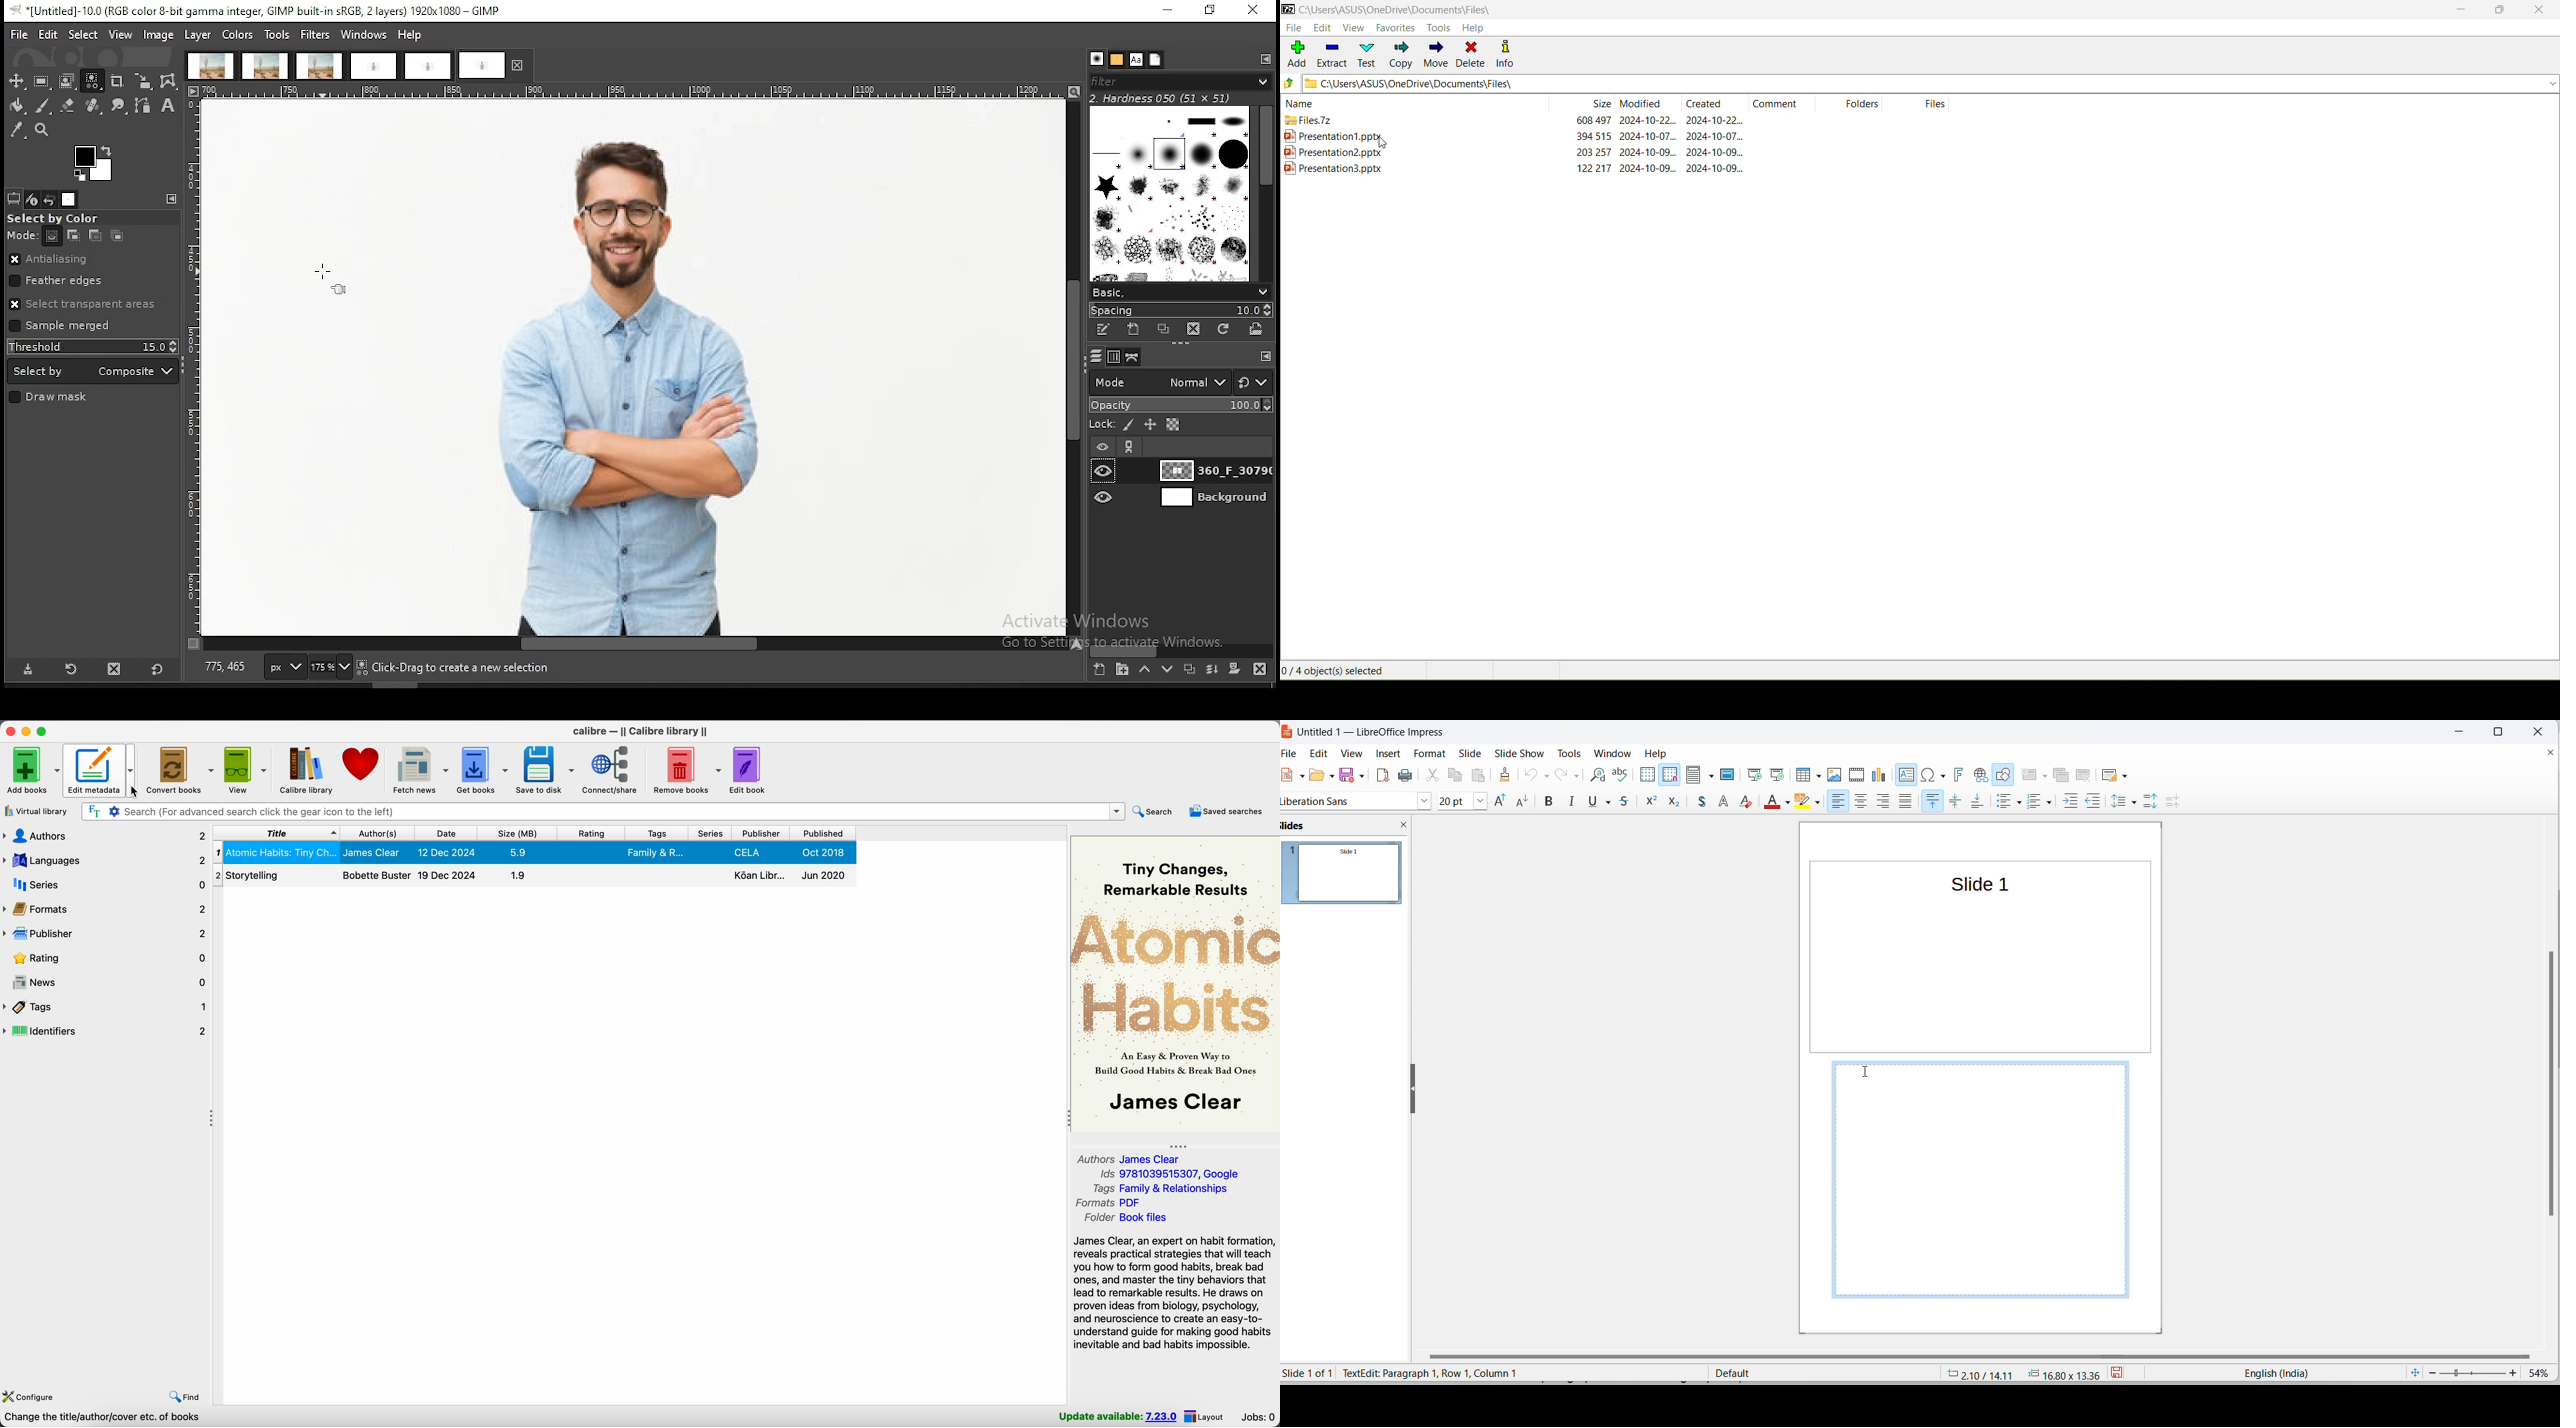 The height and width of the screenshot is (1428, 2576). What do you see at coordinates (306, 770) in the screenshot?
I see `Calibre library` at bounding box center [306, 770].